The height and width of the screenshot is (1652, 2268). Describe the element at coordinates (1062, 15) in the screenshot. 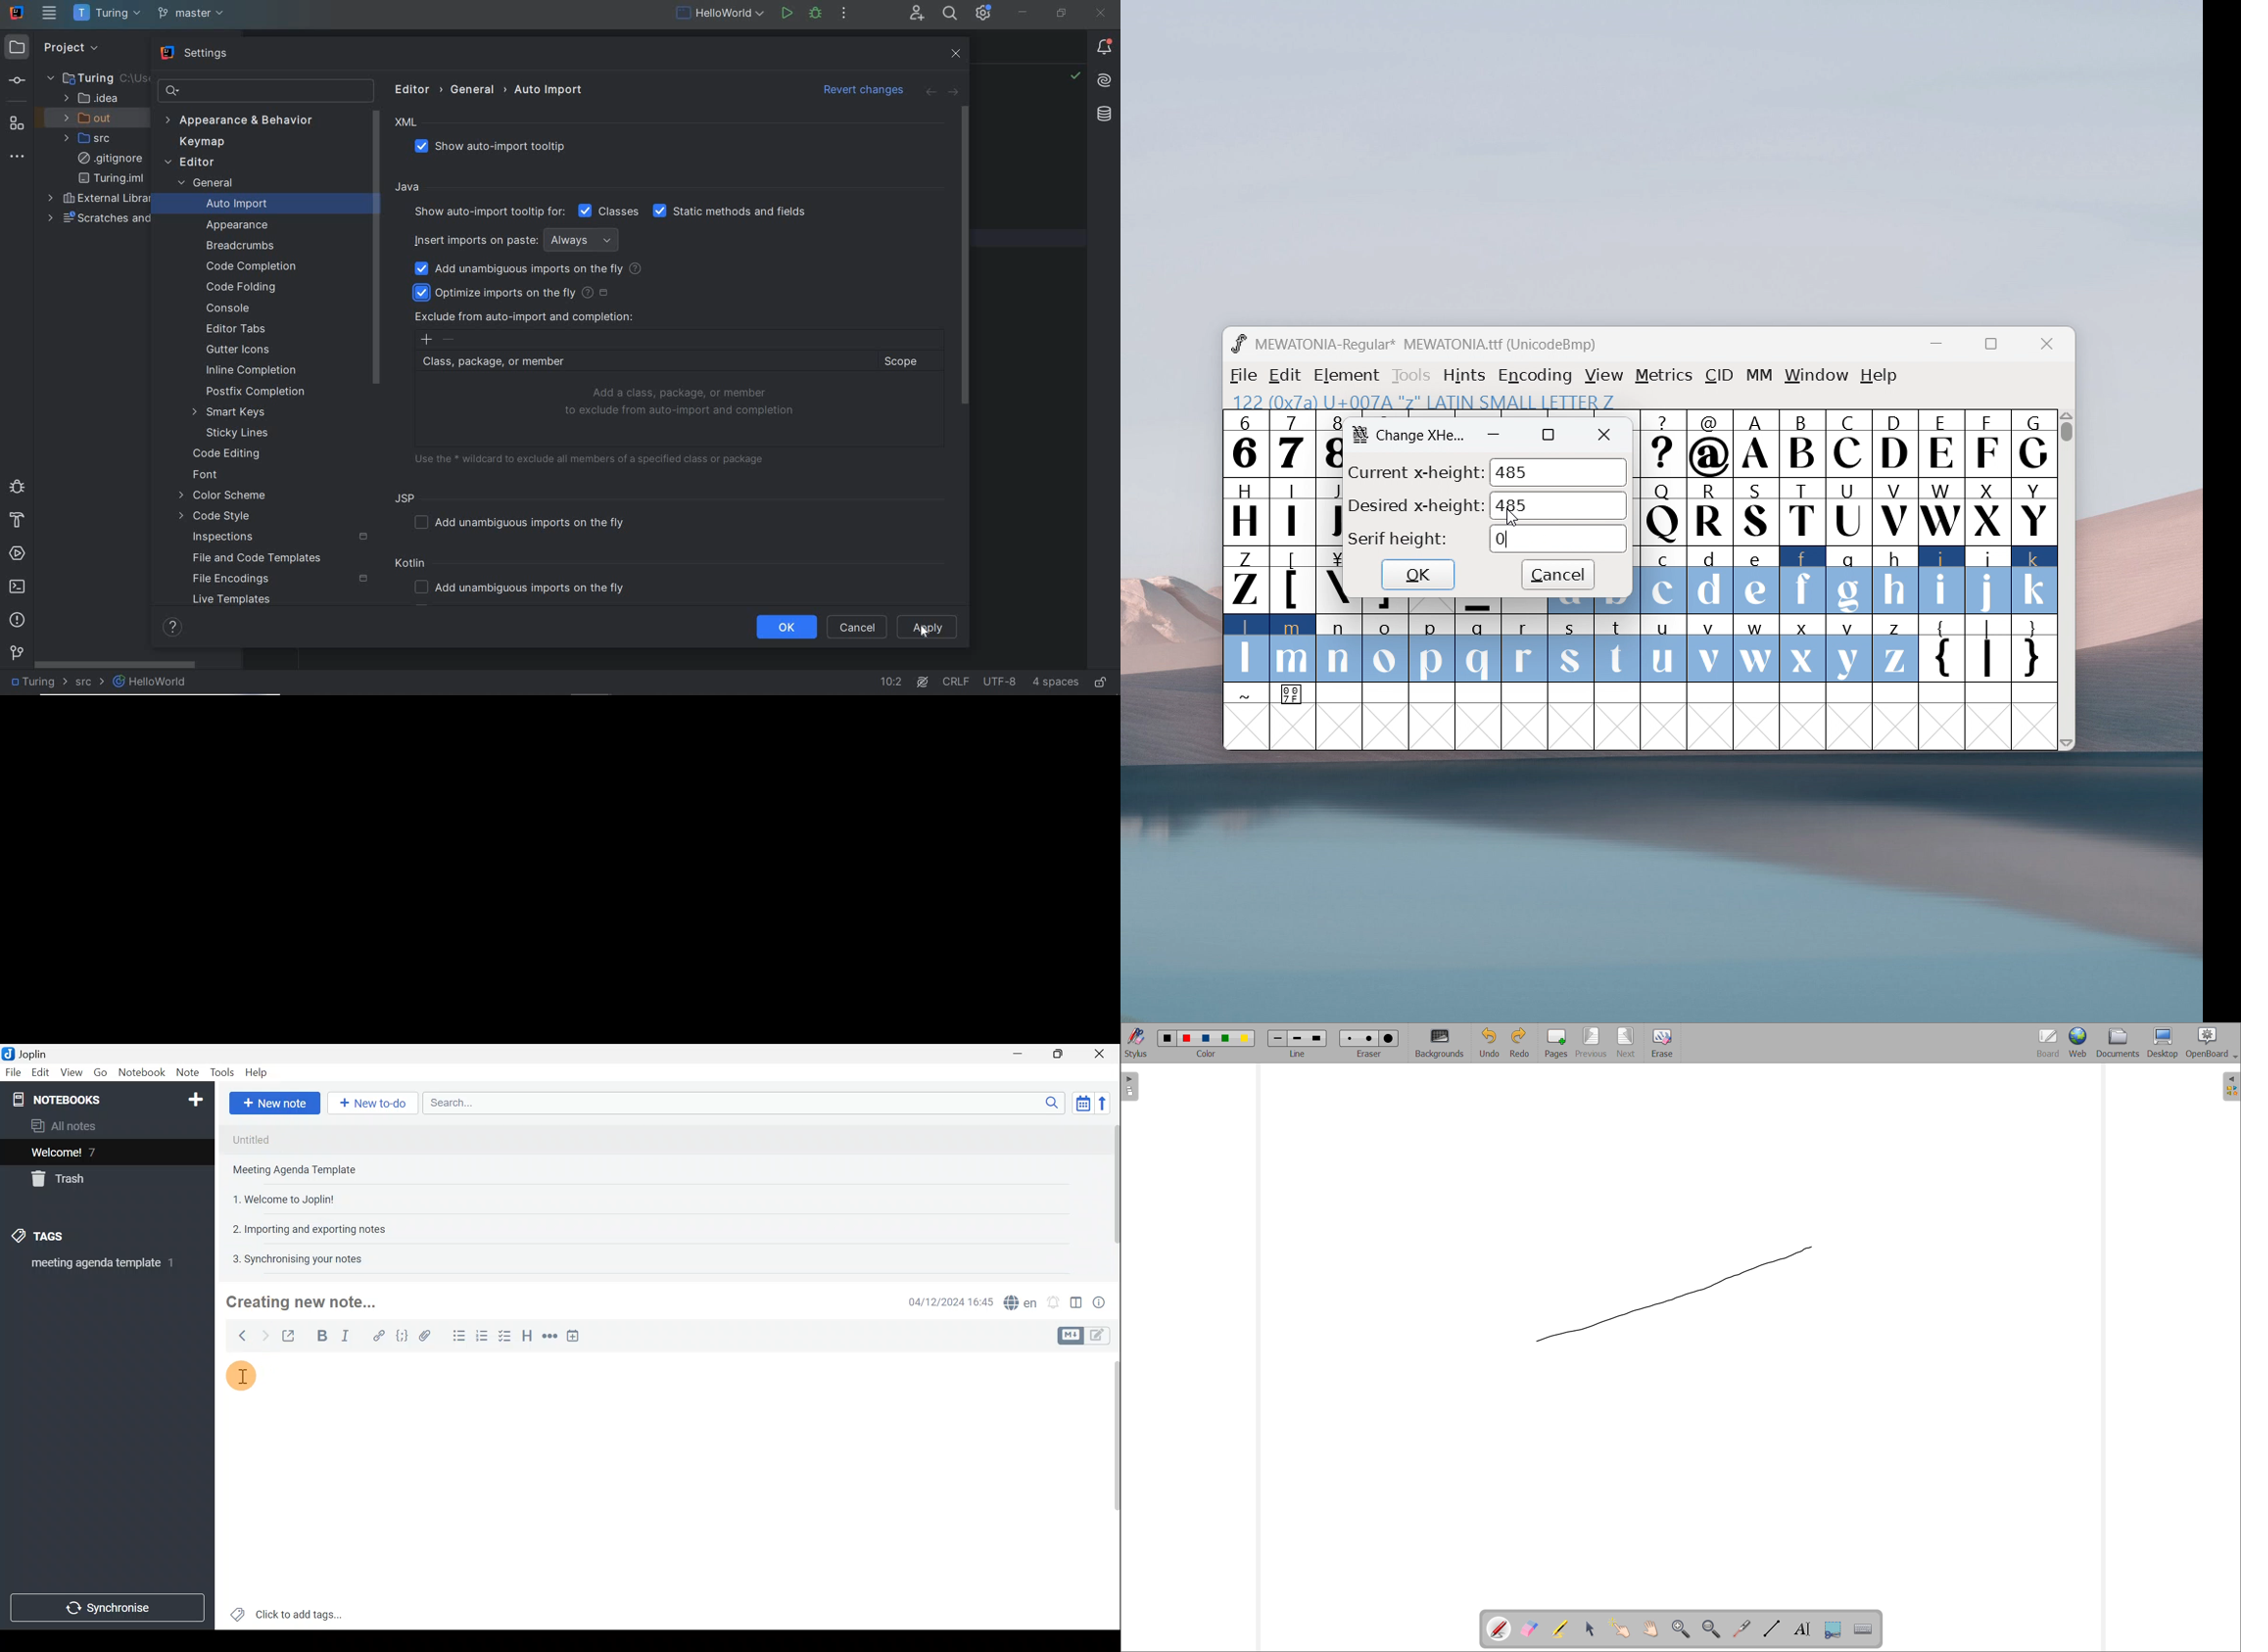

I see `RESTORE DOWN` at that location.